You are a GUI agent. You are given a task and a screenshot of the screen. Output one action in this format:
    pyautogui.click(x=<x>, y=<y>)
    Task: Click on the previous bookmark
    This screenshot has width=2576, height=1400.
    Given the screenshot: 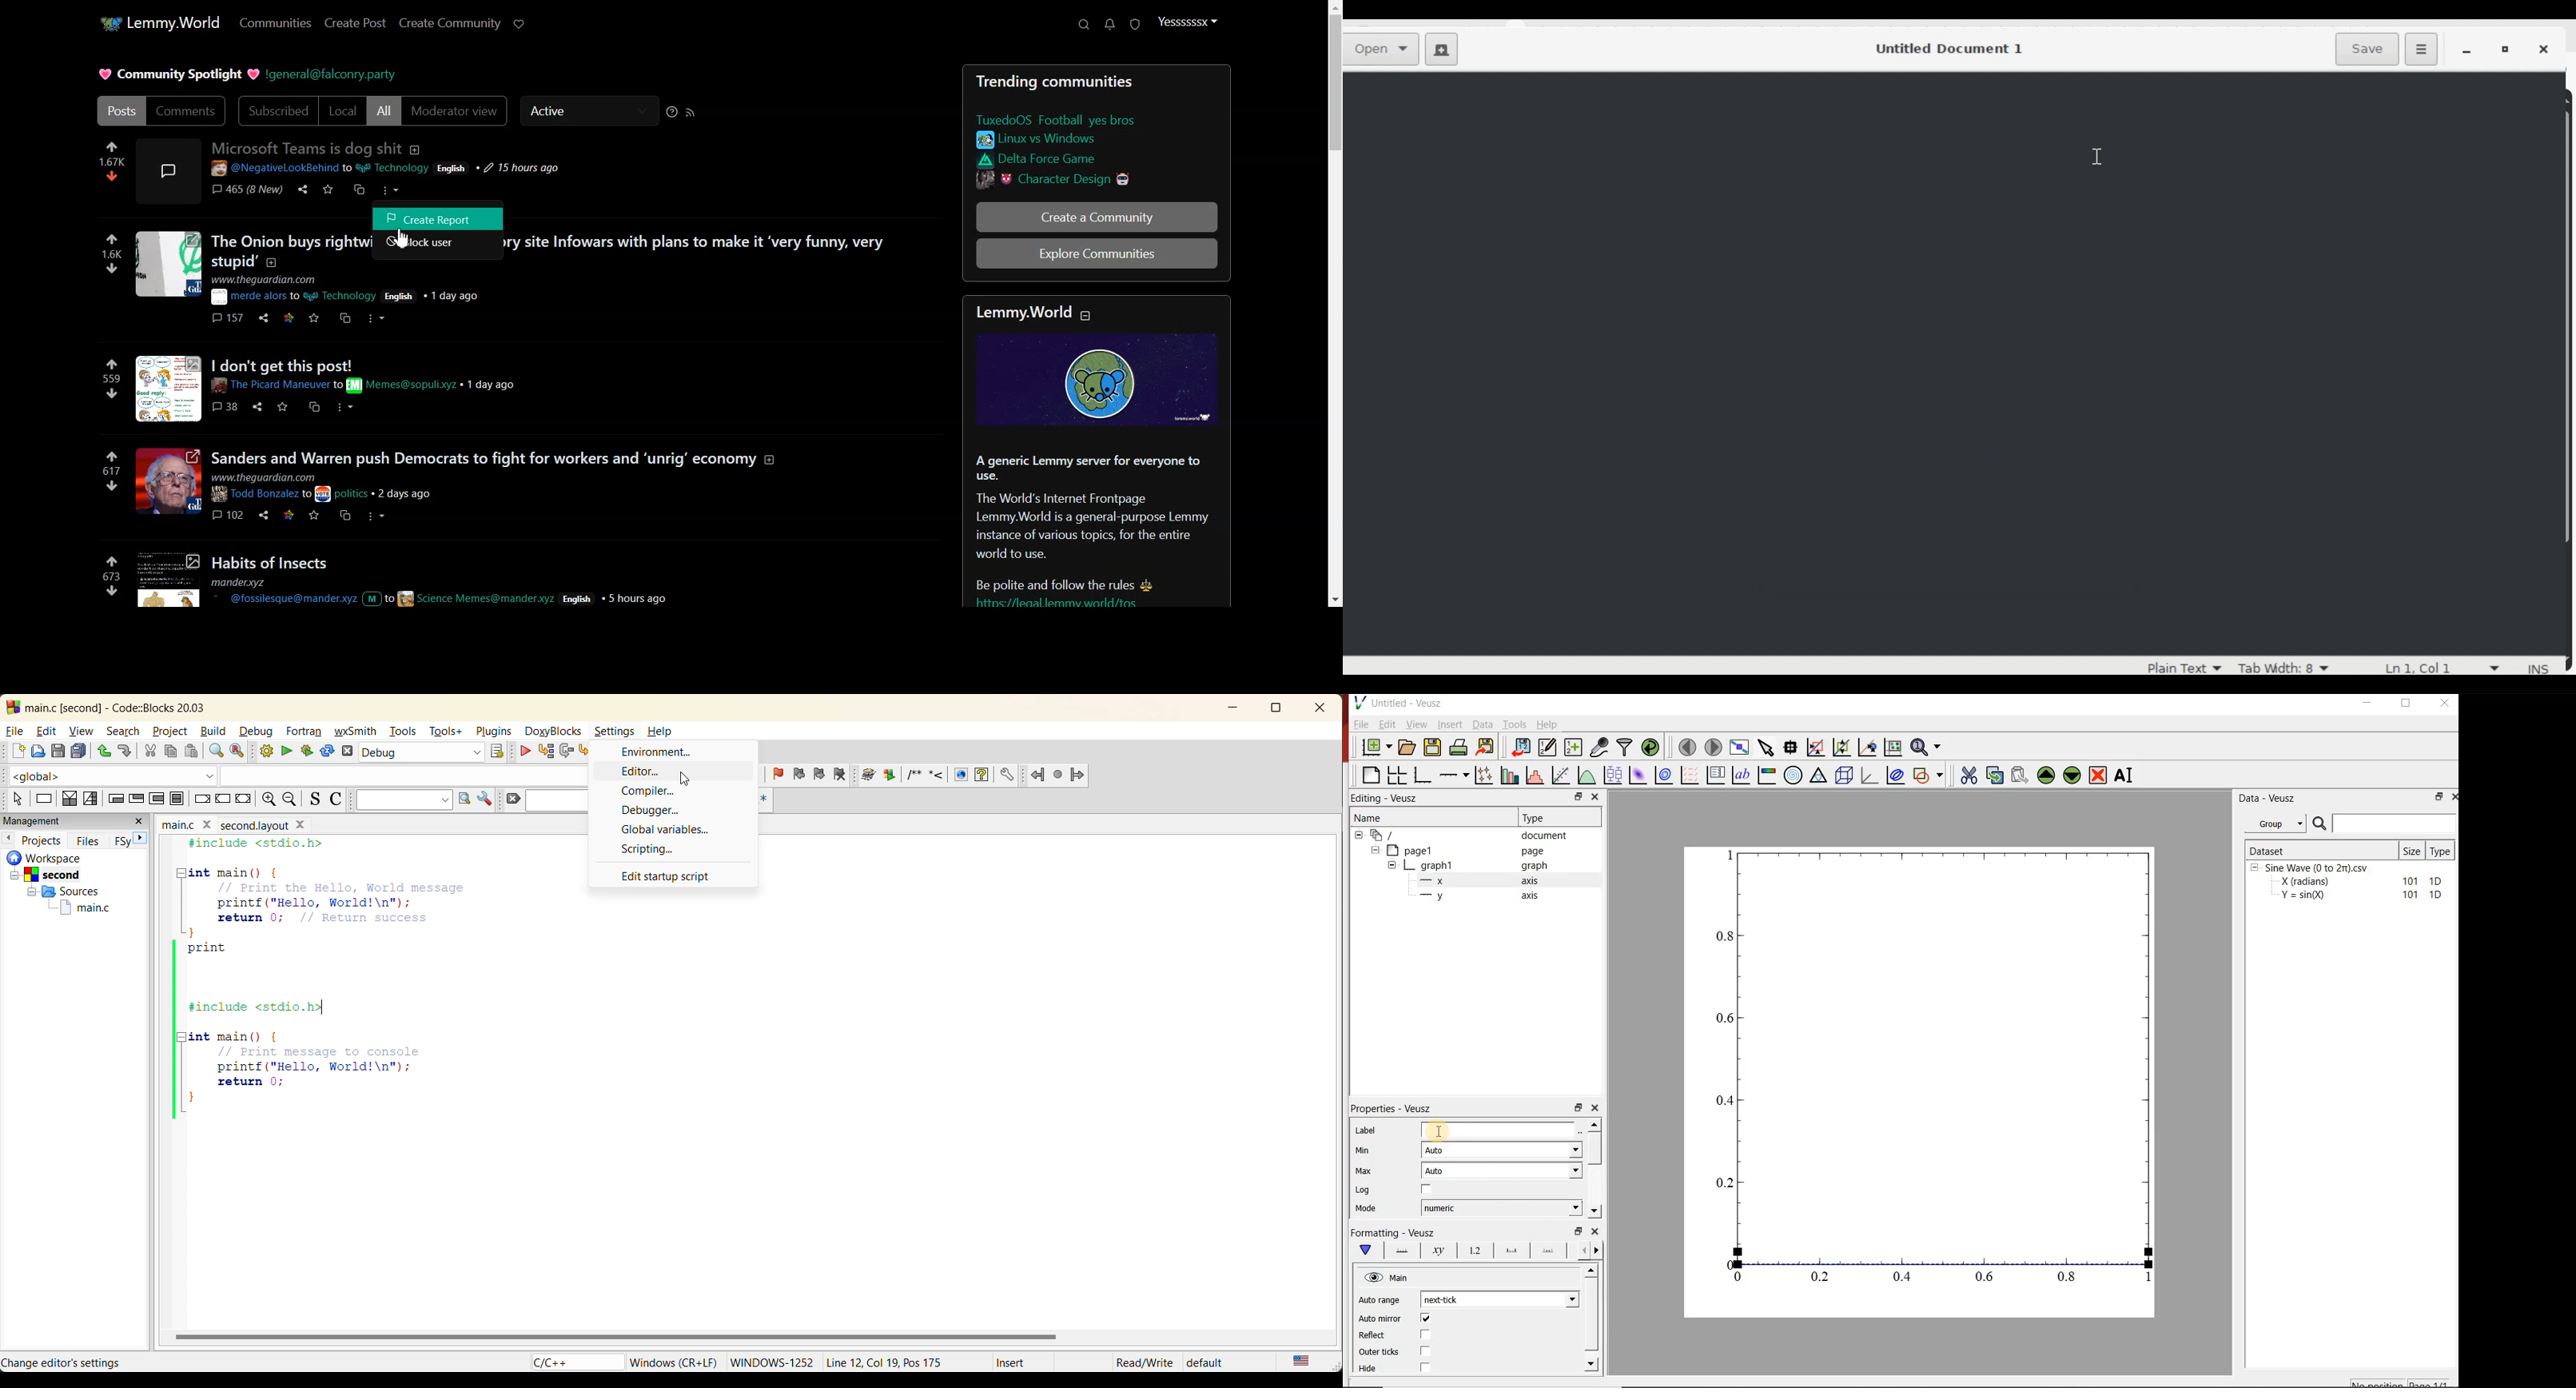 What is the action you would take?
    pyautogui.click(x=801, y=775)
    